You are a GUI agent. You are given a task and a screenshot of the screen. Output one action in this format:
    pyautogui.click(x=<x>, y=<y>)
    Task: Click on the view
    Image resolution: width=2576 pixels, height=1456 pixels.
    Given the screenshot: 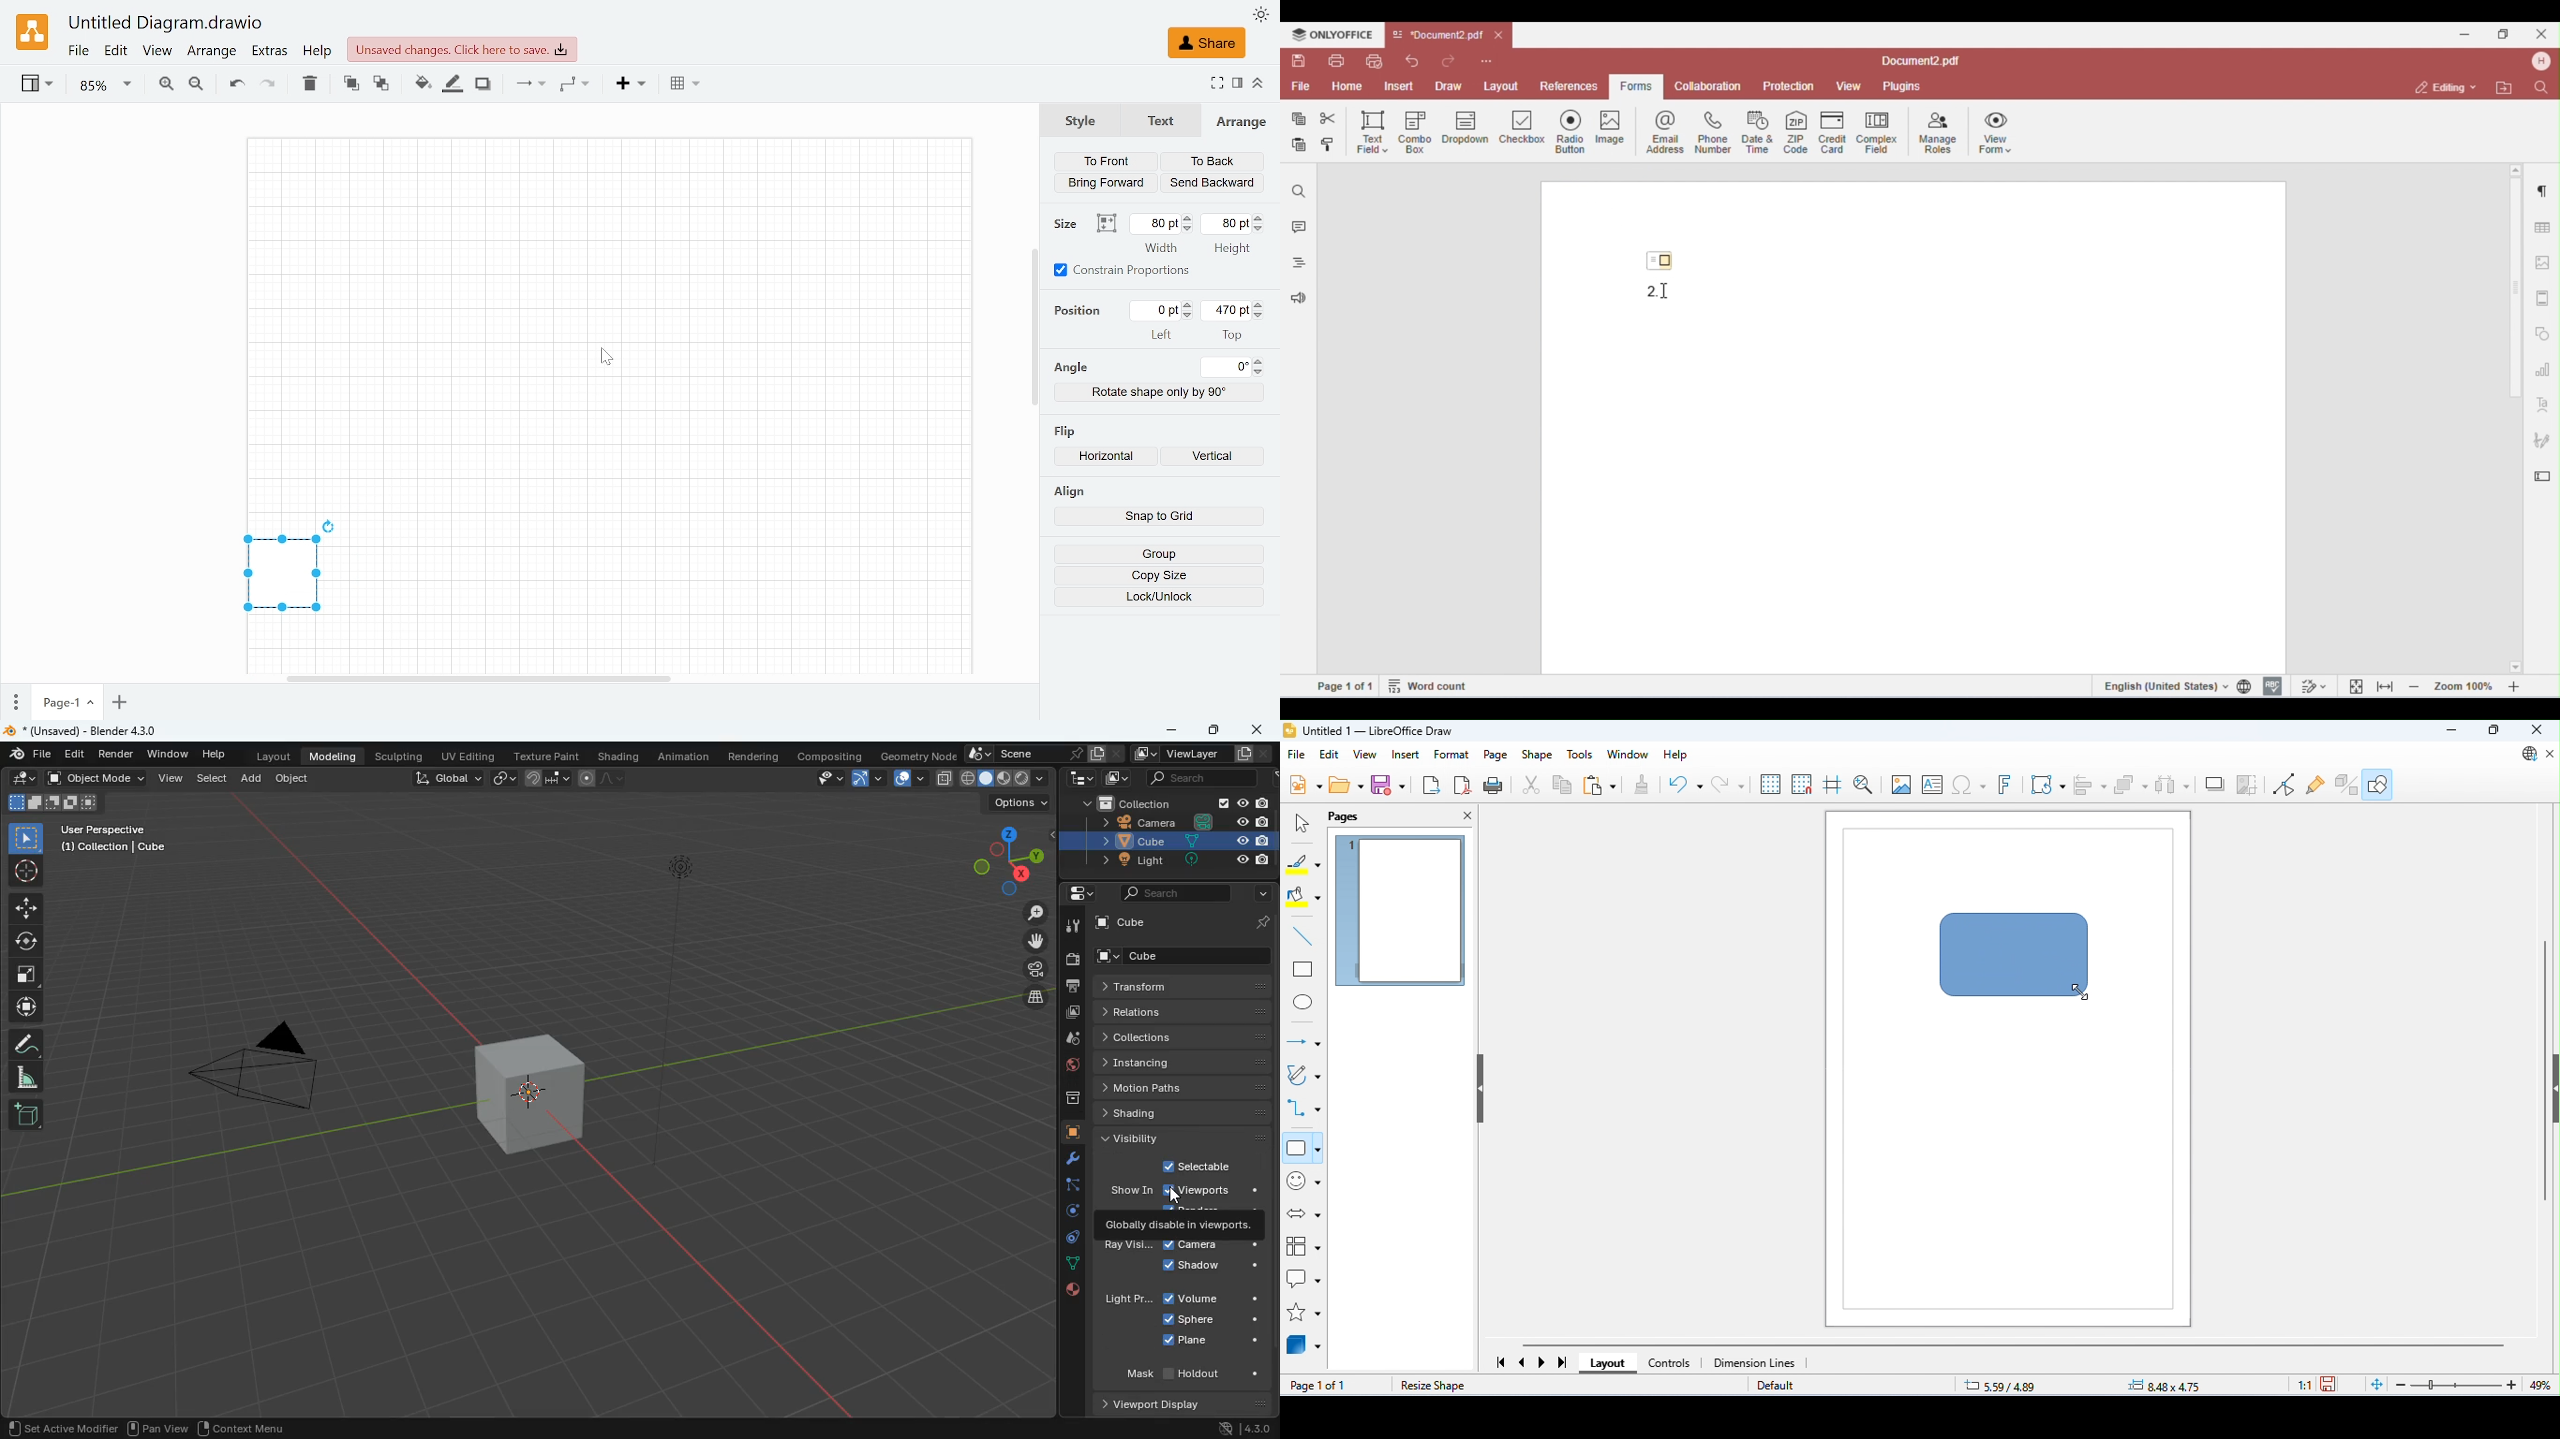 What is the action you would take?
    pyautogui.click(x=172, y=780)
    